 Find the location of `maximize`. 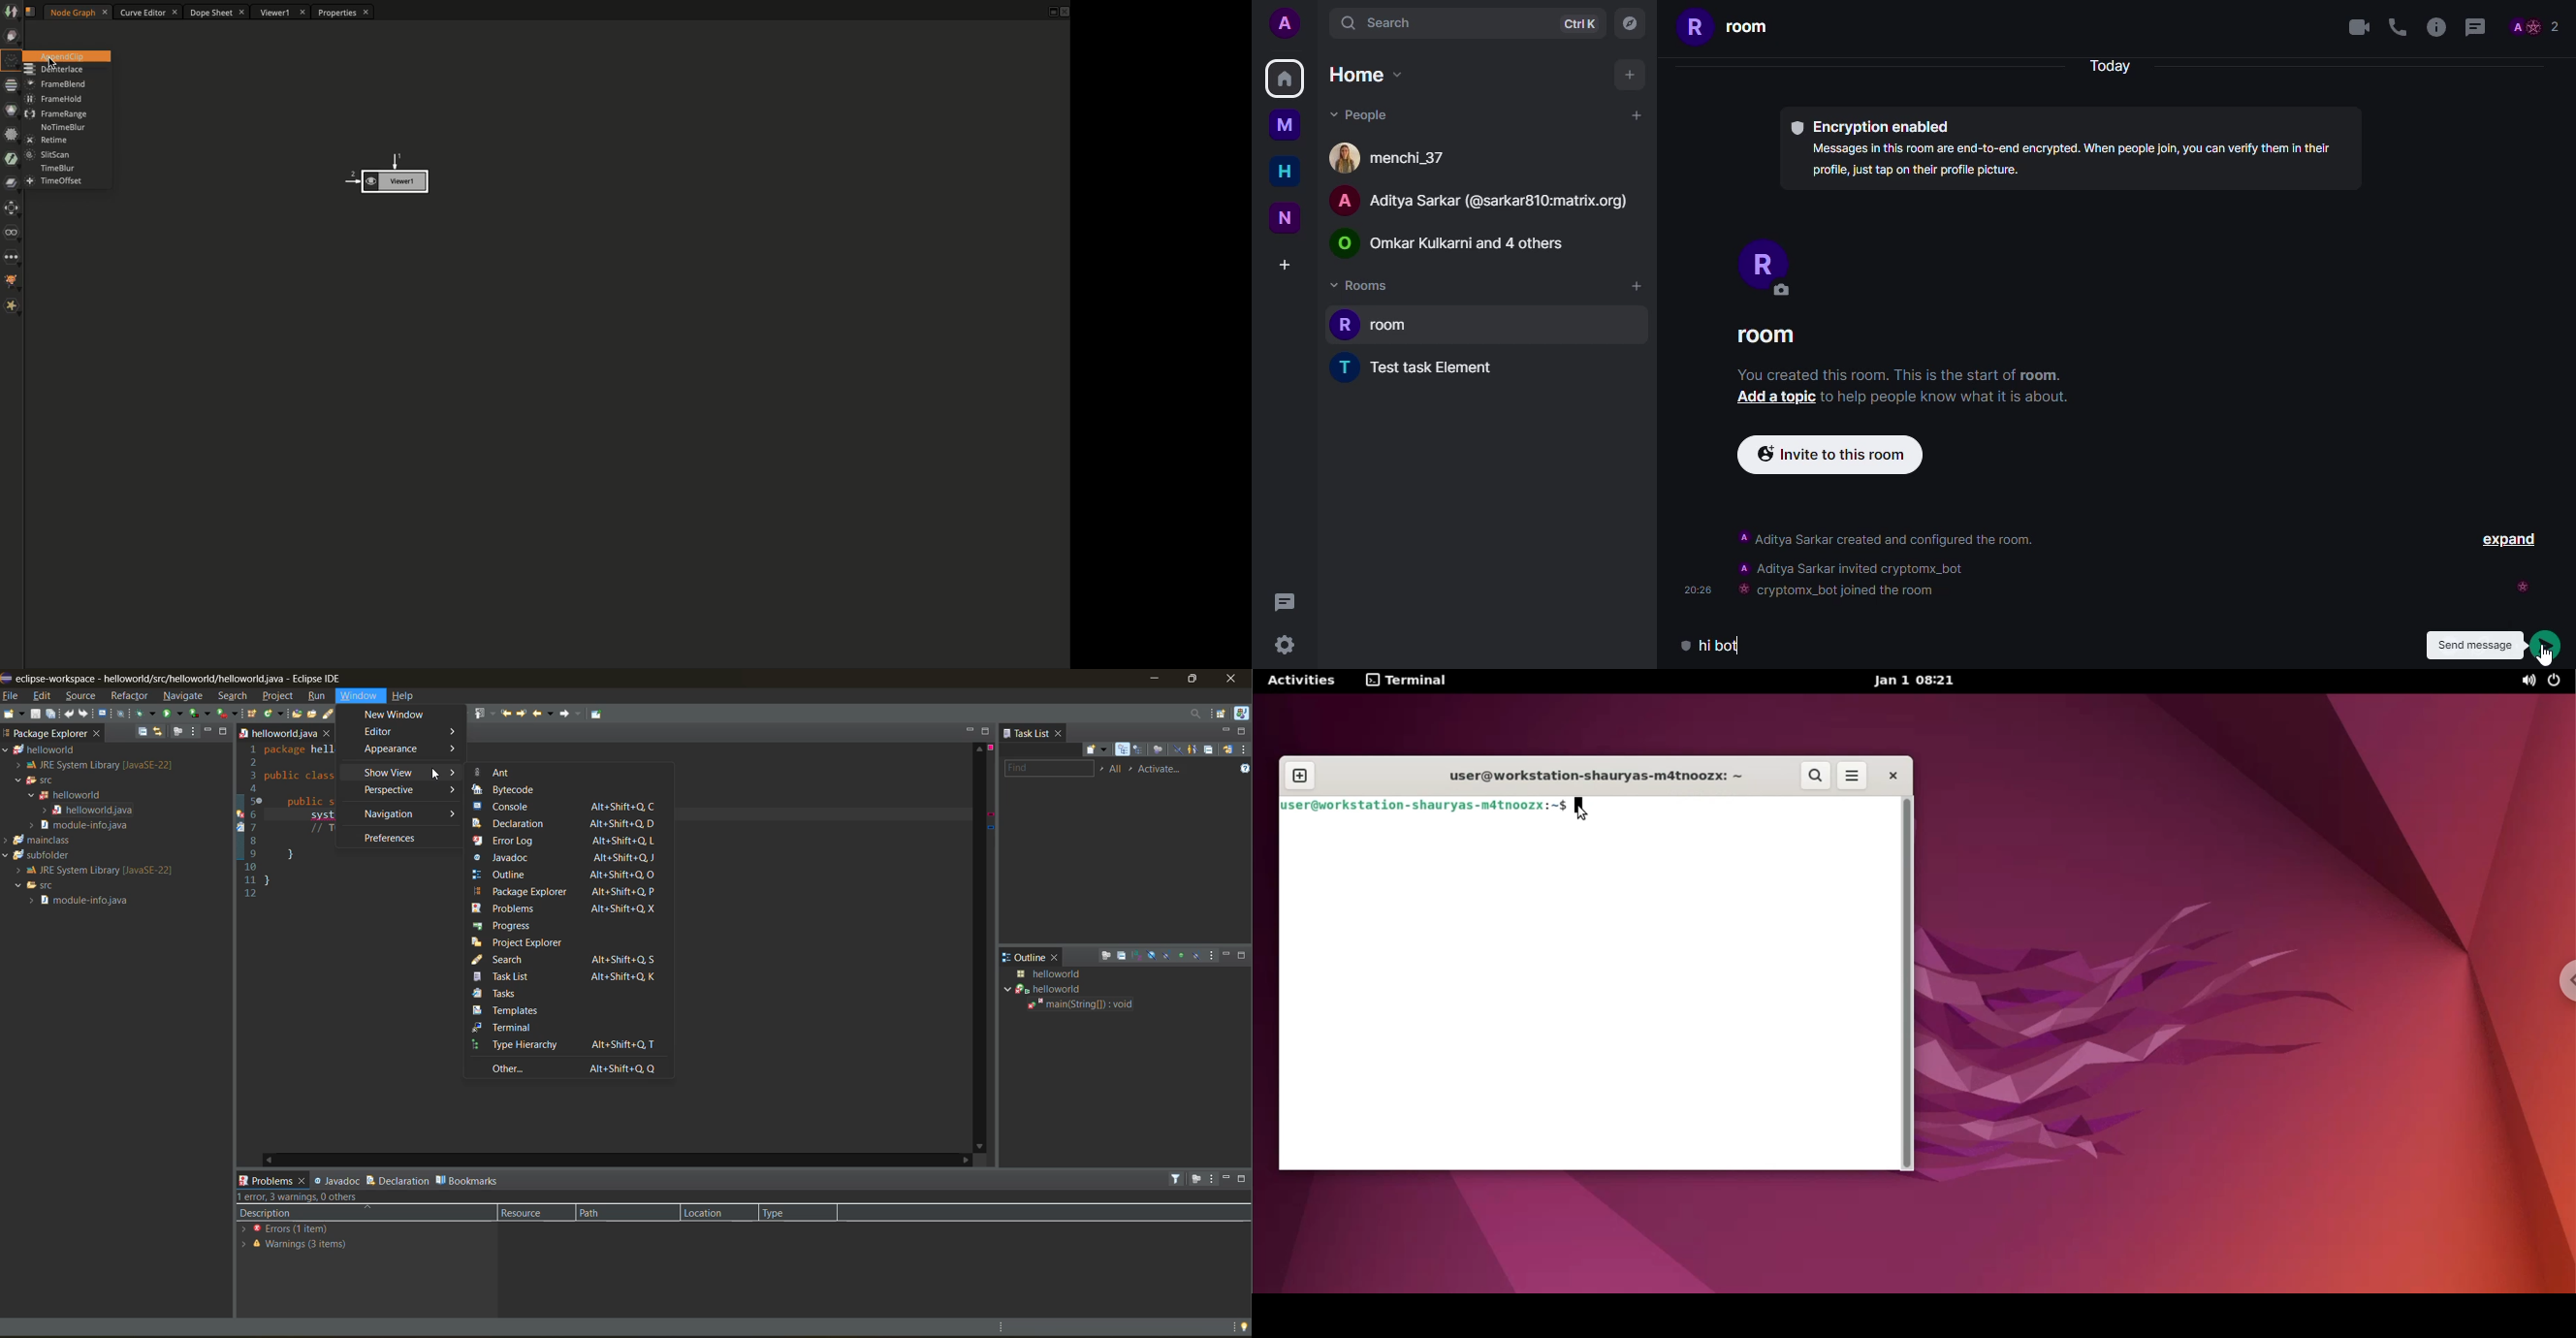

maximize is located at coordinates (223, 732).